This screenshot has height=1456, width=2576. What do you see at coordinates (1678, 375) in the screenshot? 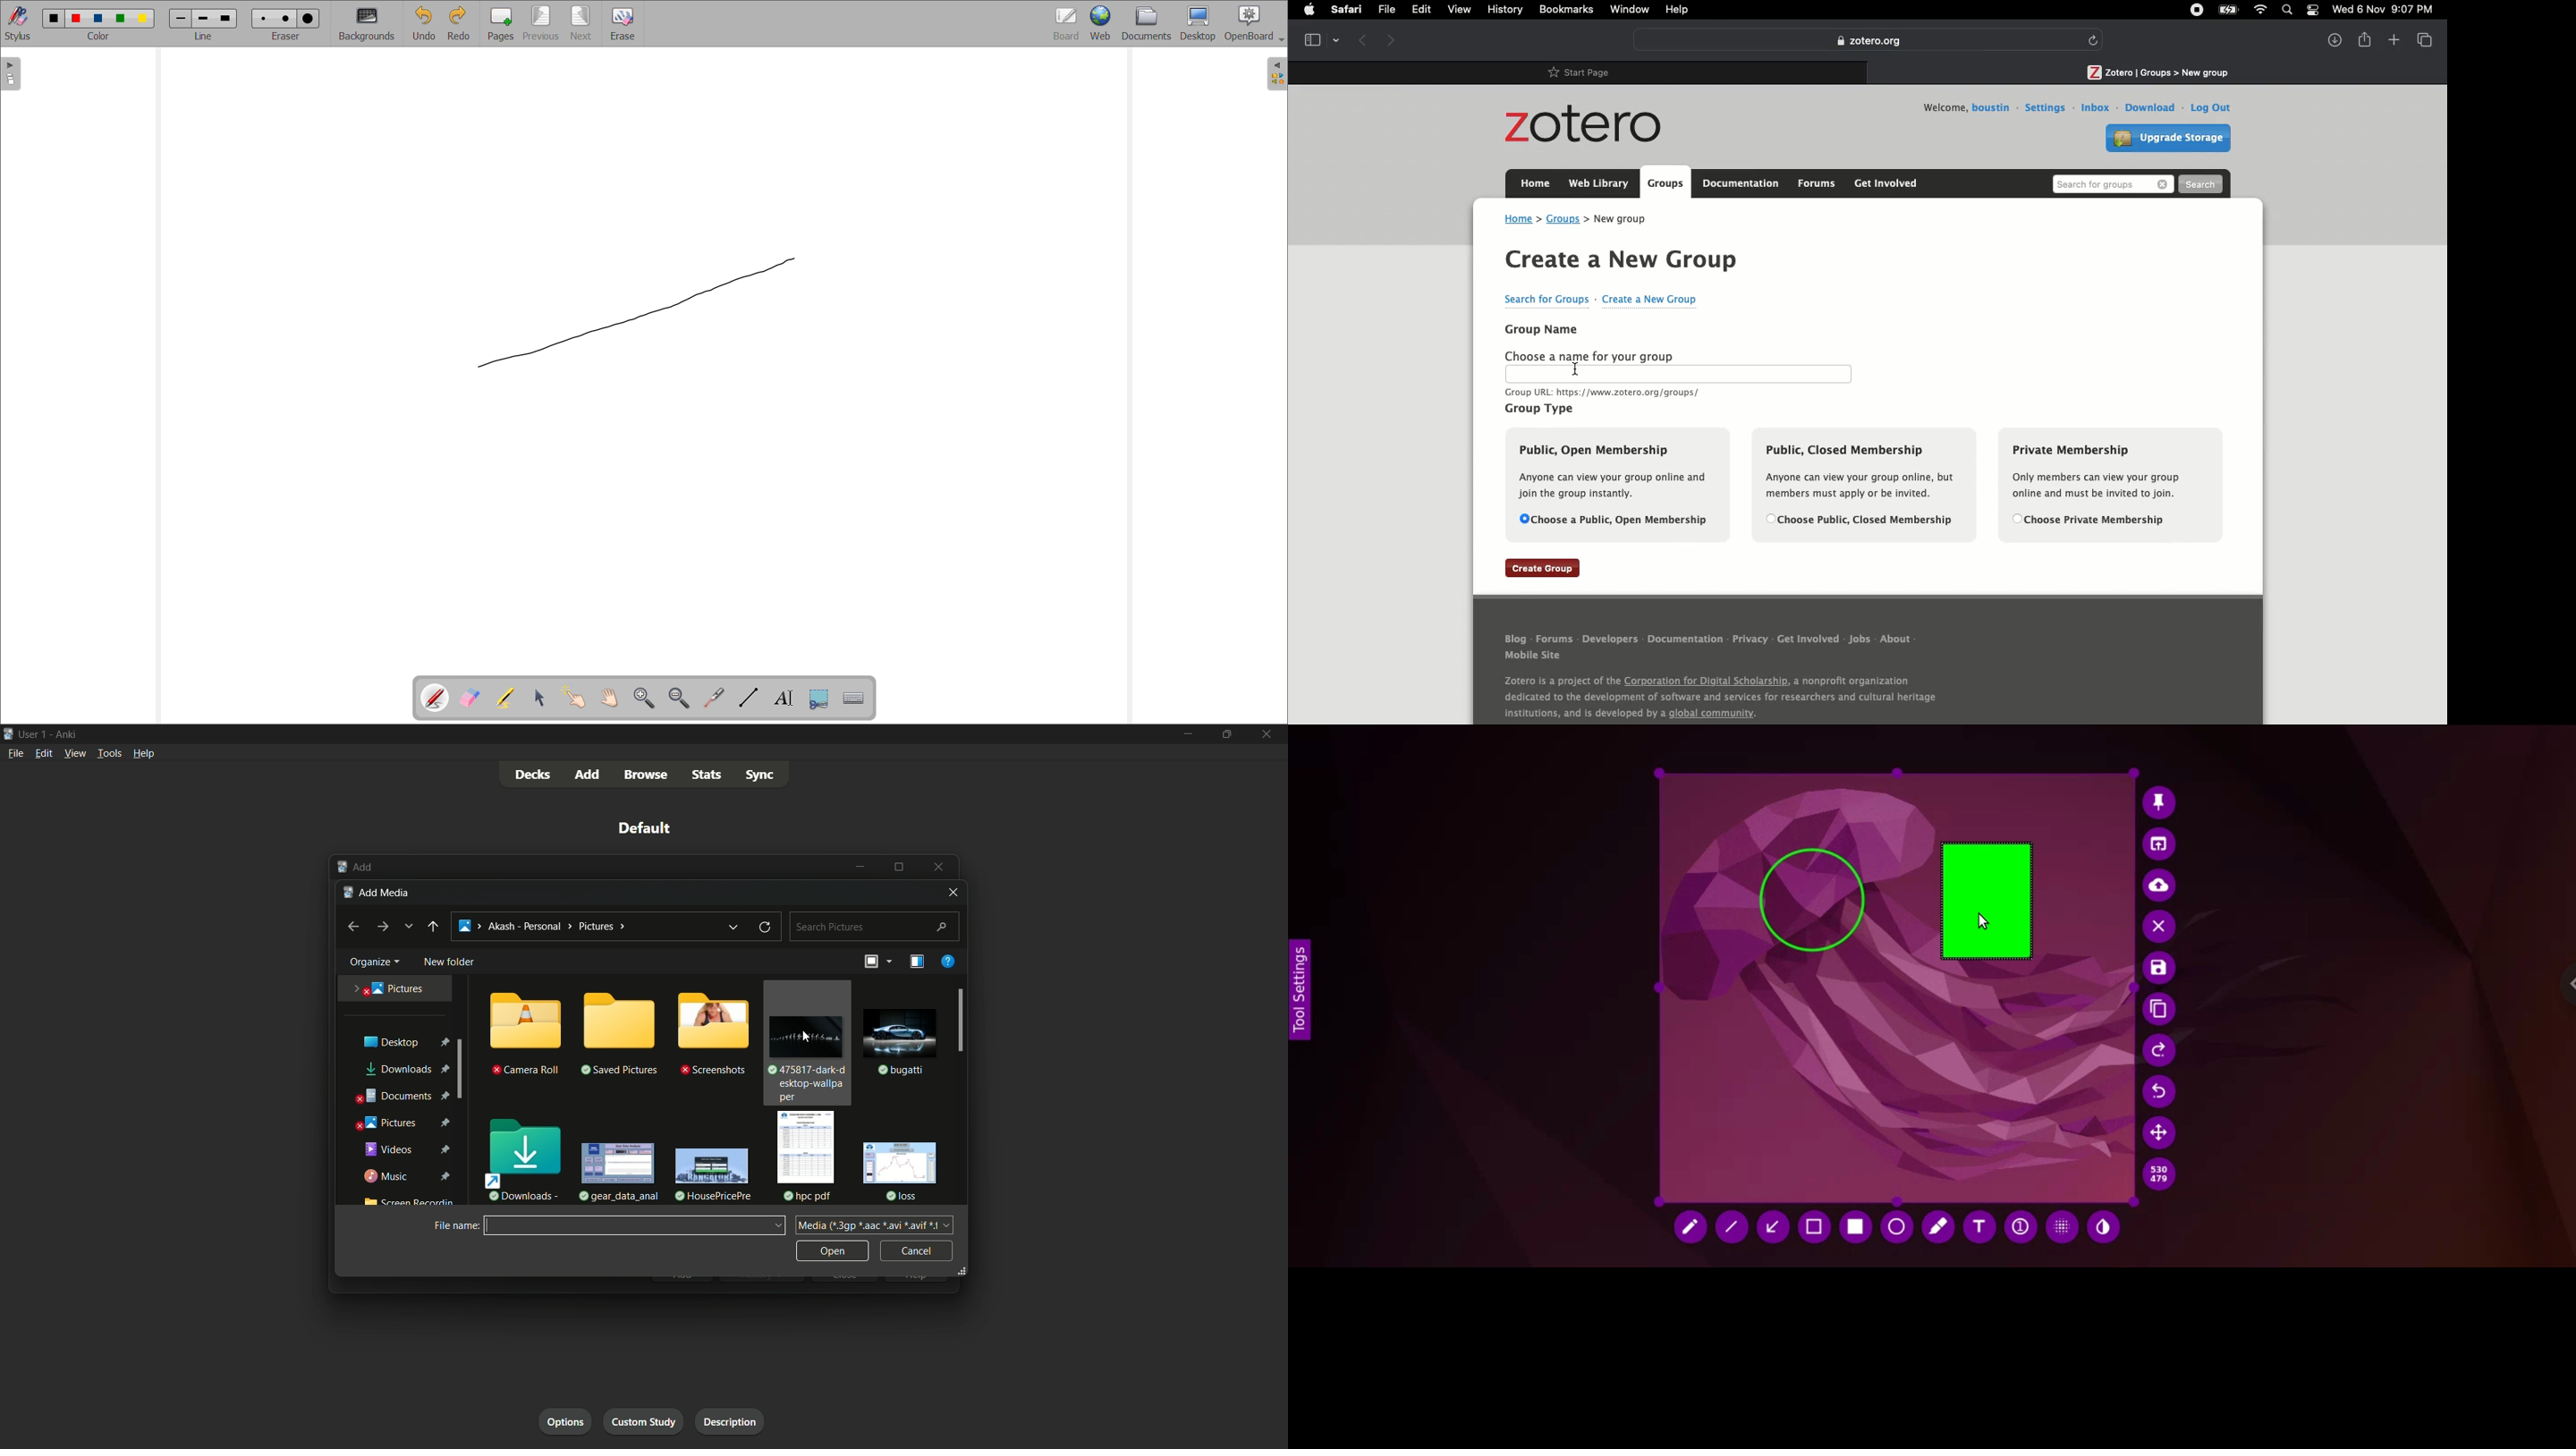
I see `Text bar` at bounding box center [1678, 375].